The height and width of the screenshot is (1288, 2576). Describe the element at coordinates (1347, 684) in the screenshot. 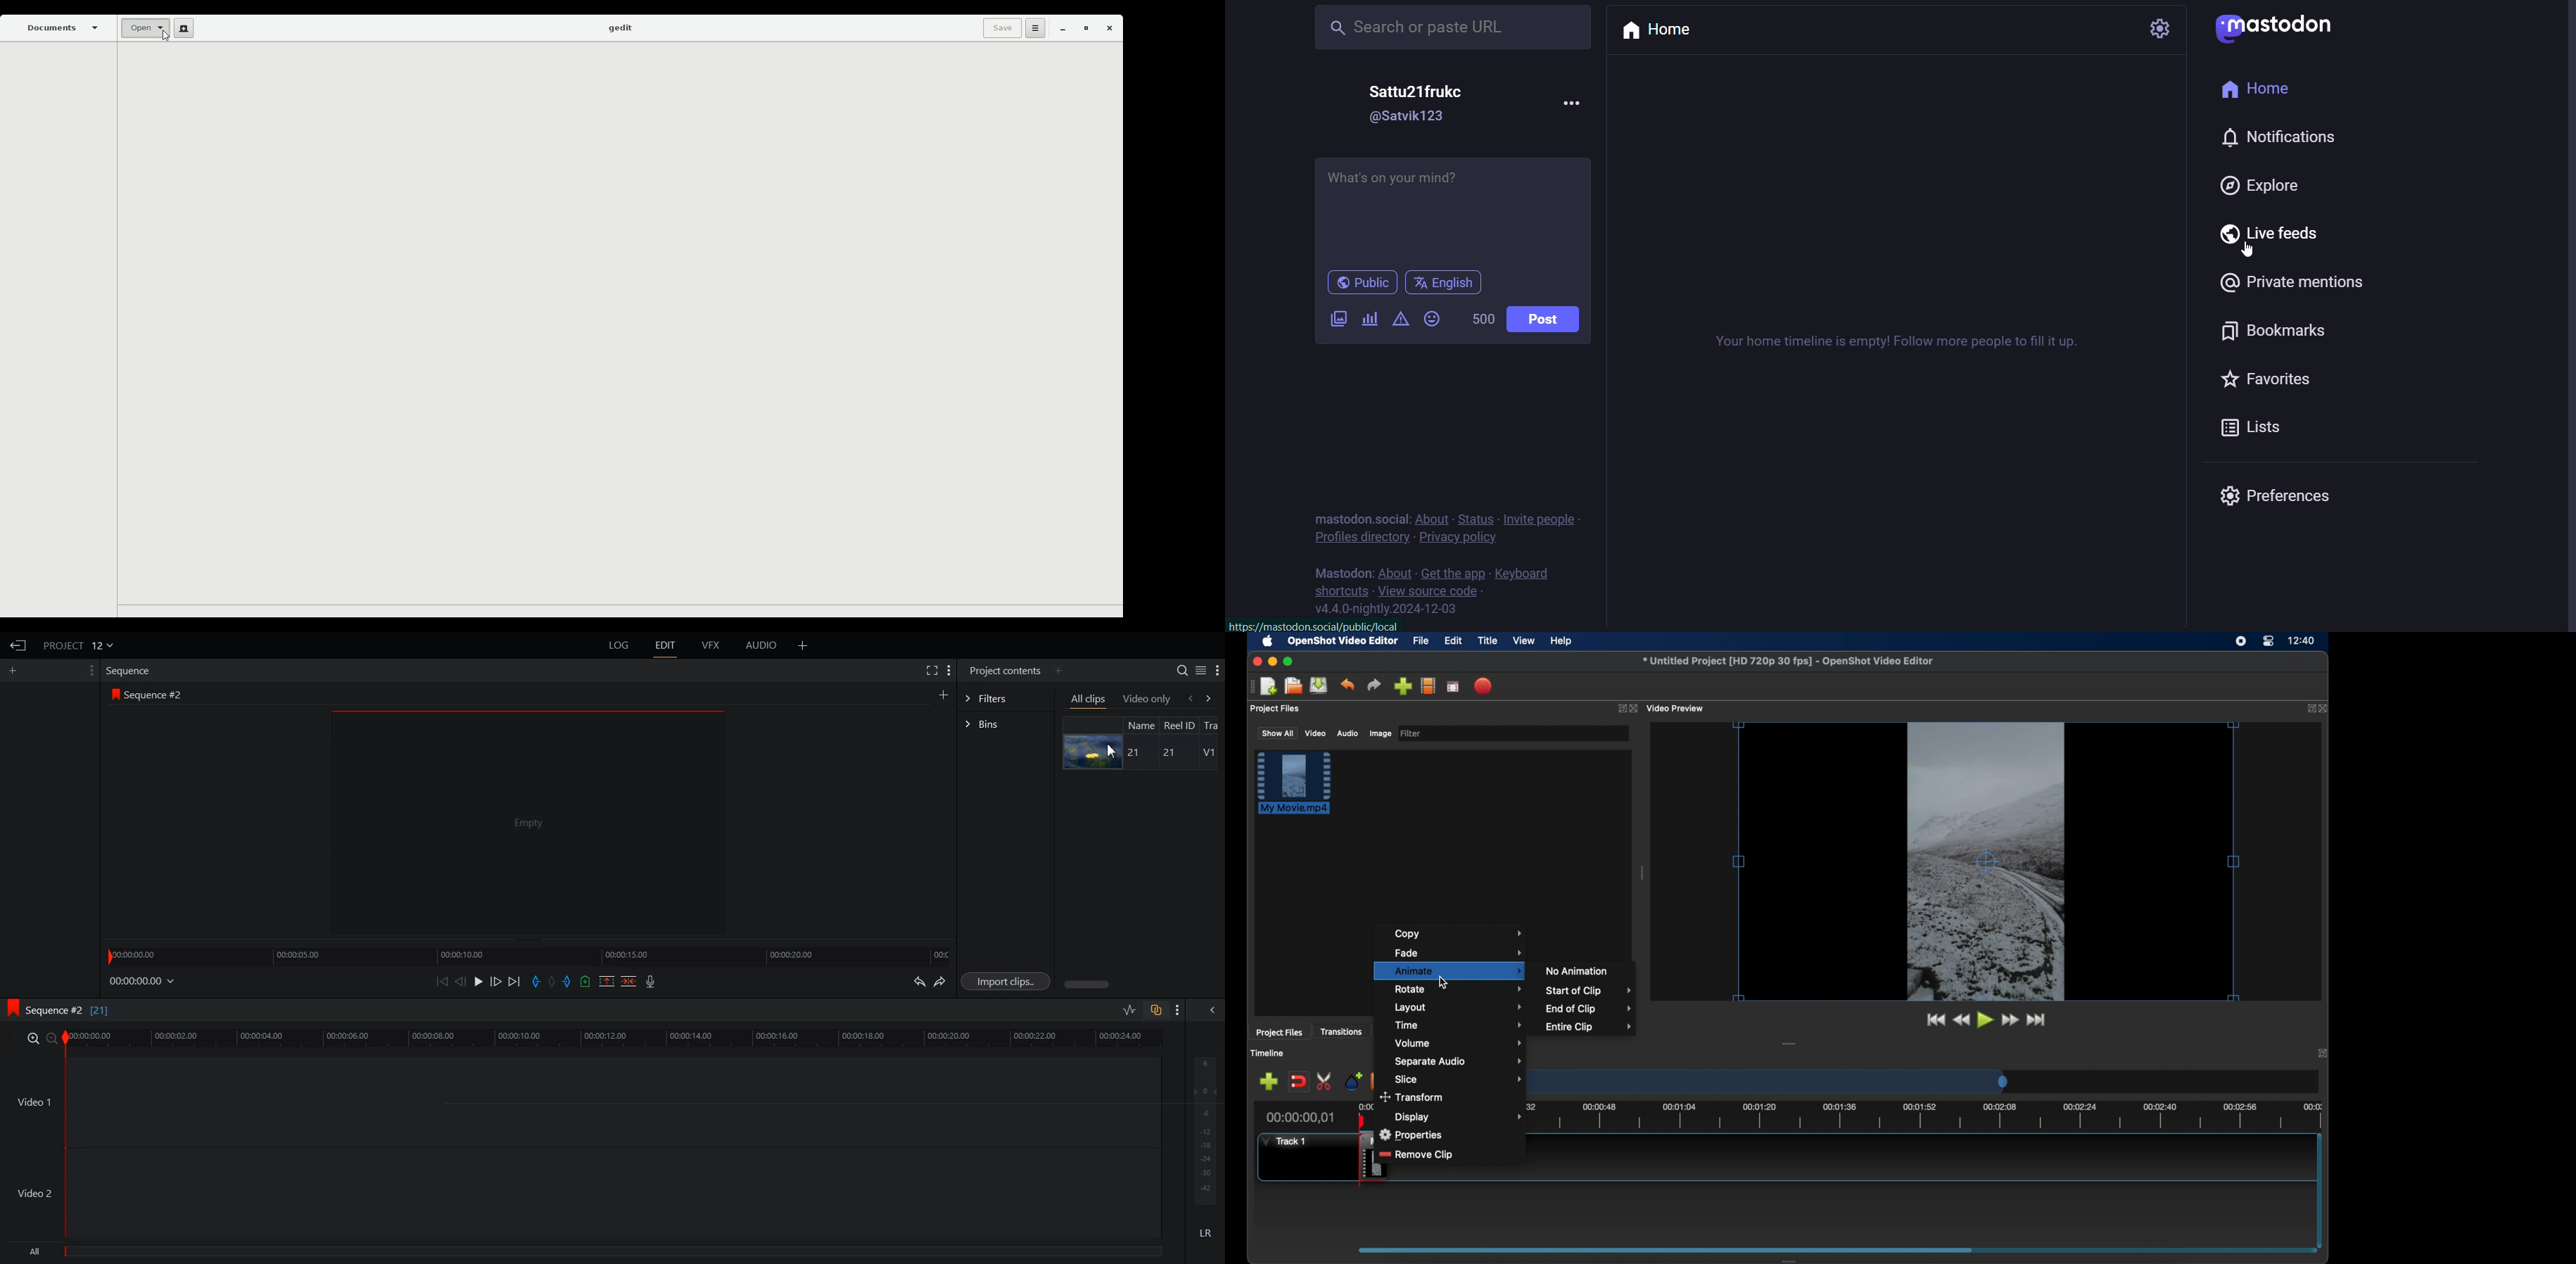

I see `undo` at that location.